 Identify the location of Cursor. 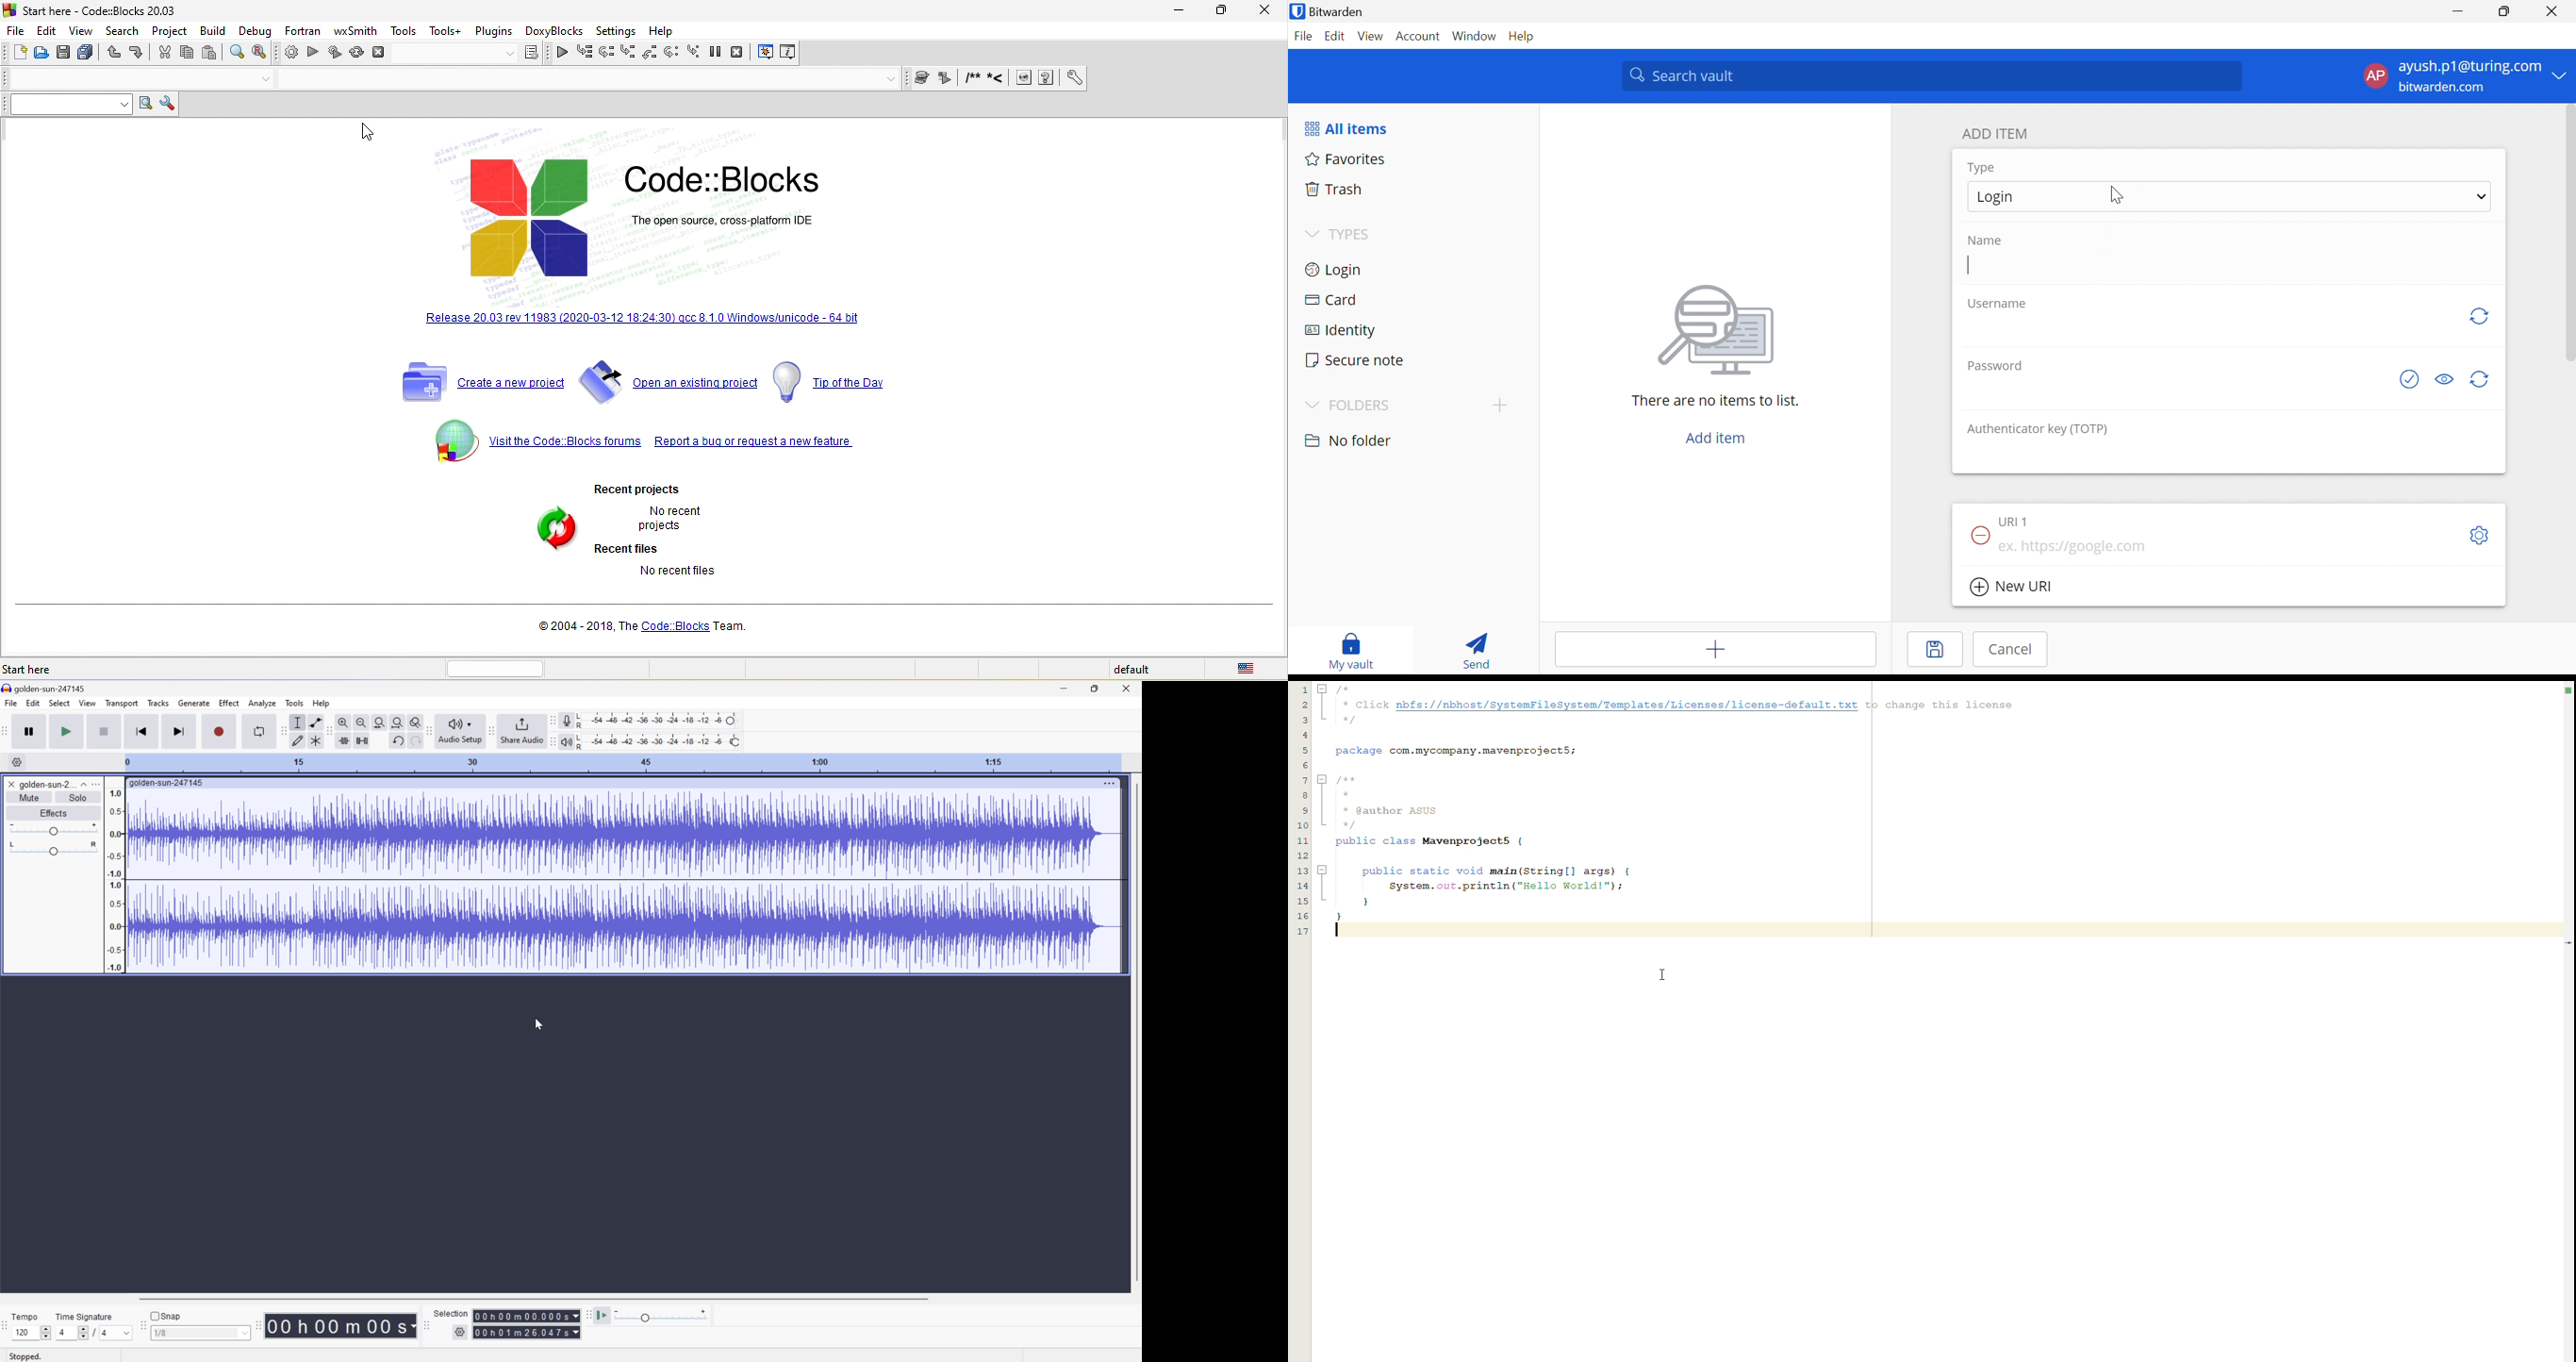
(2116, 196).